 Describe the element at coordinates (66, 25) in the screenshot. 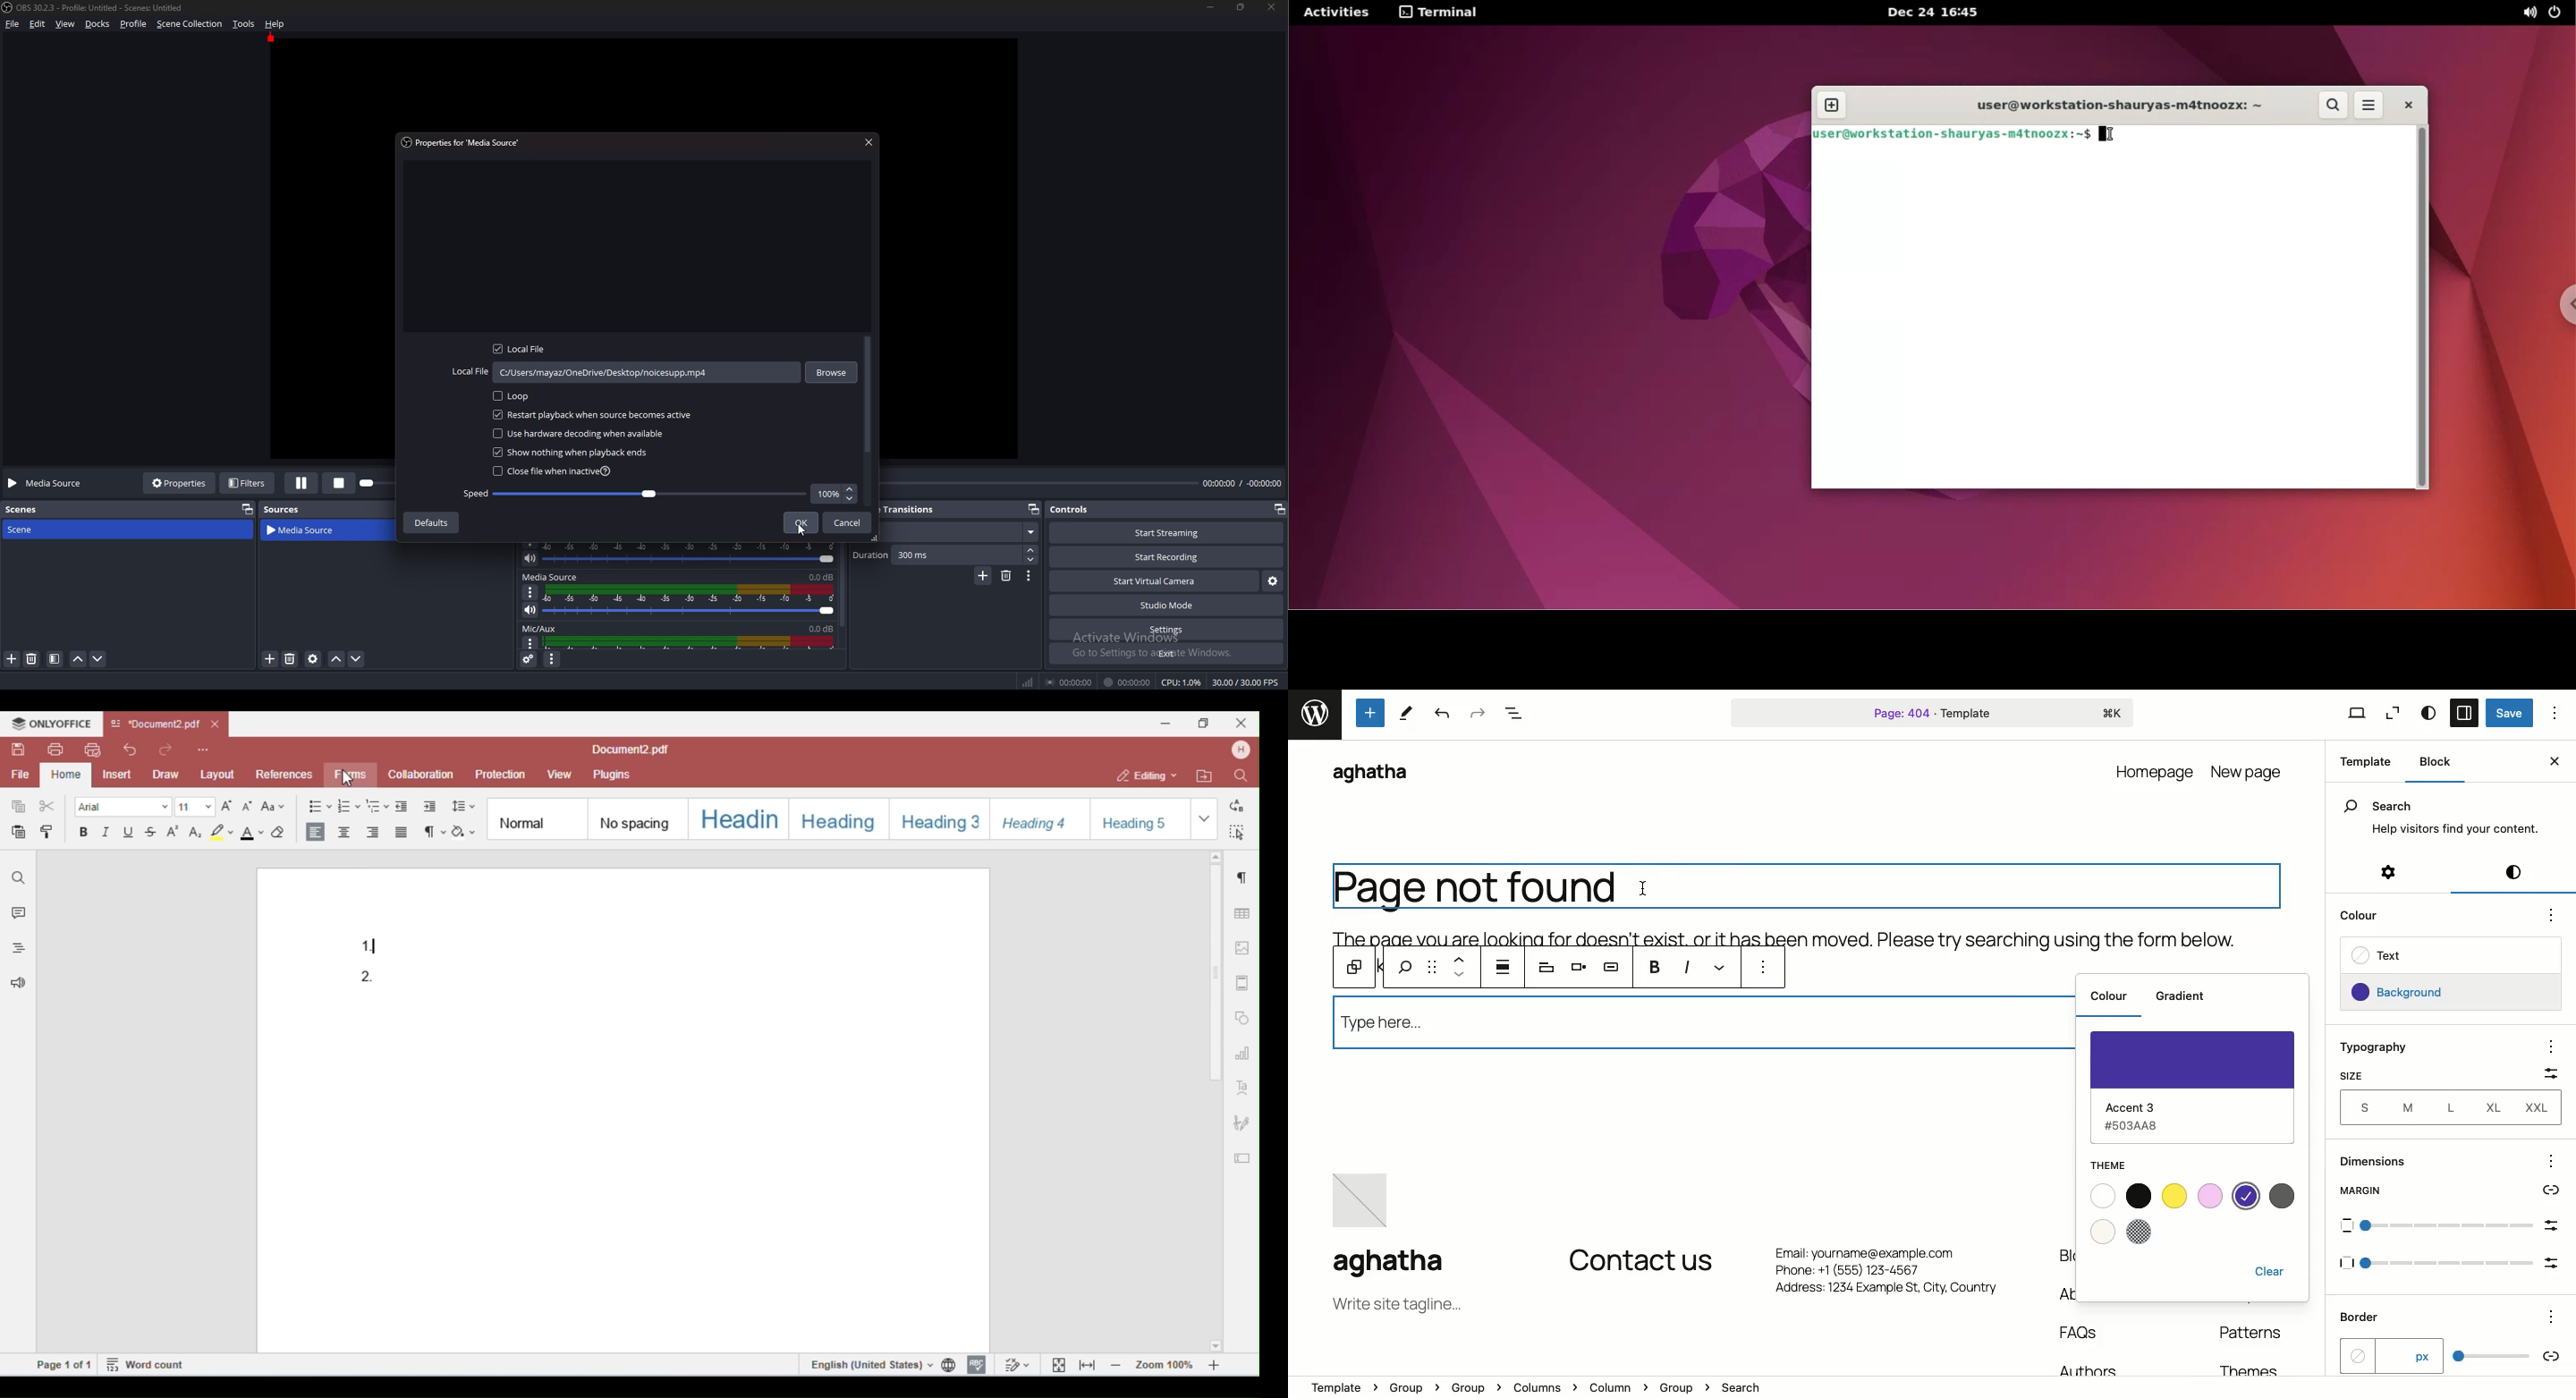

I see `view` at that location.